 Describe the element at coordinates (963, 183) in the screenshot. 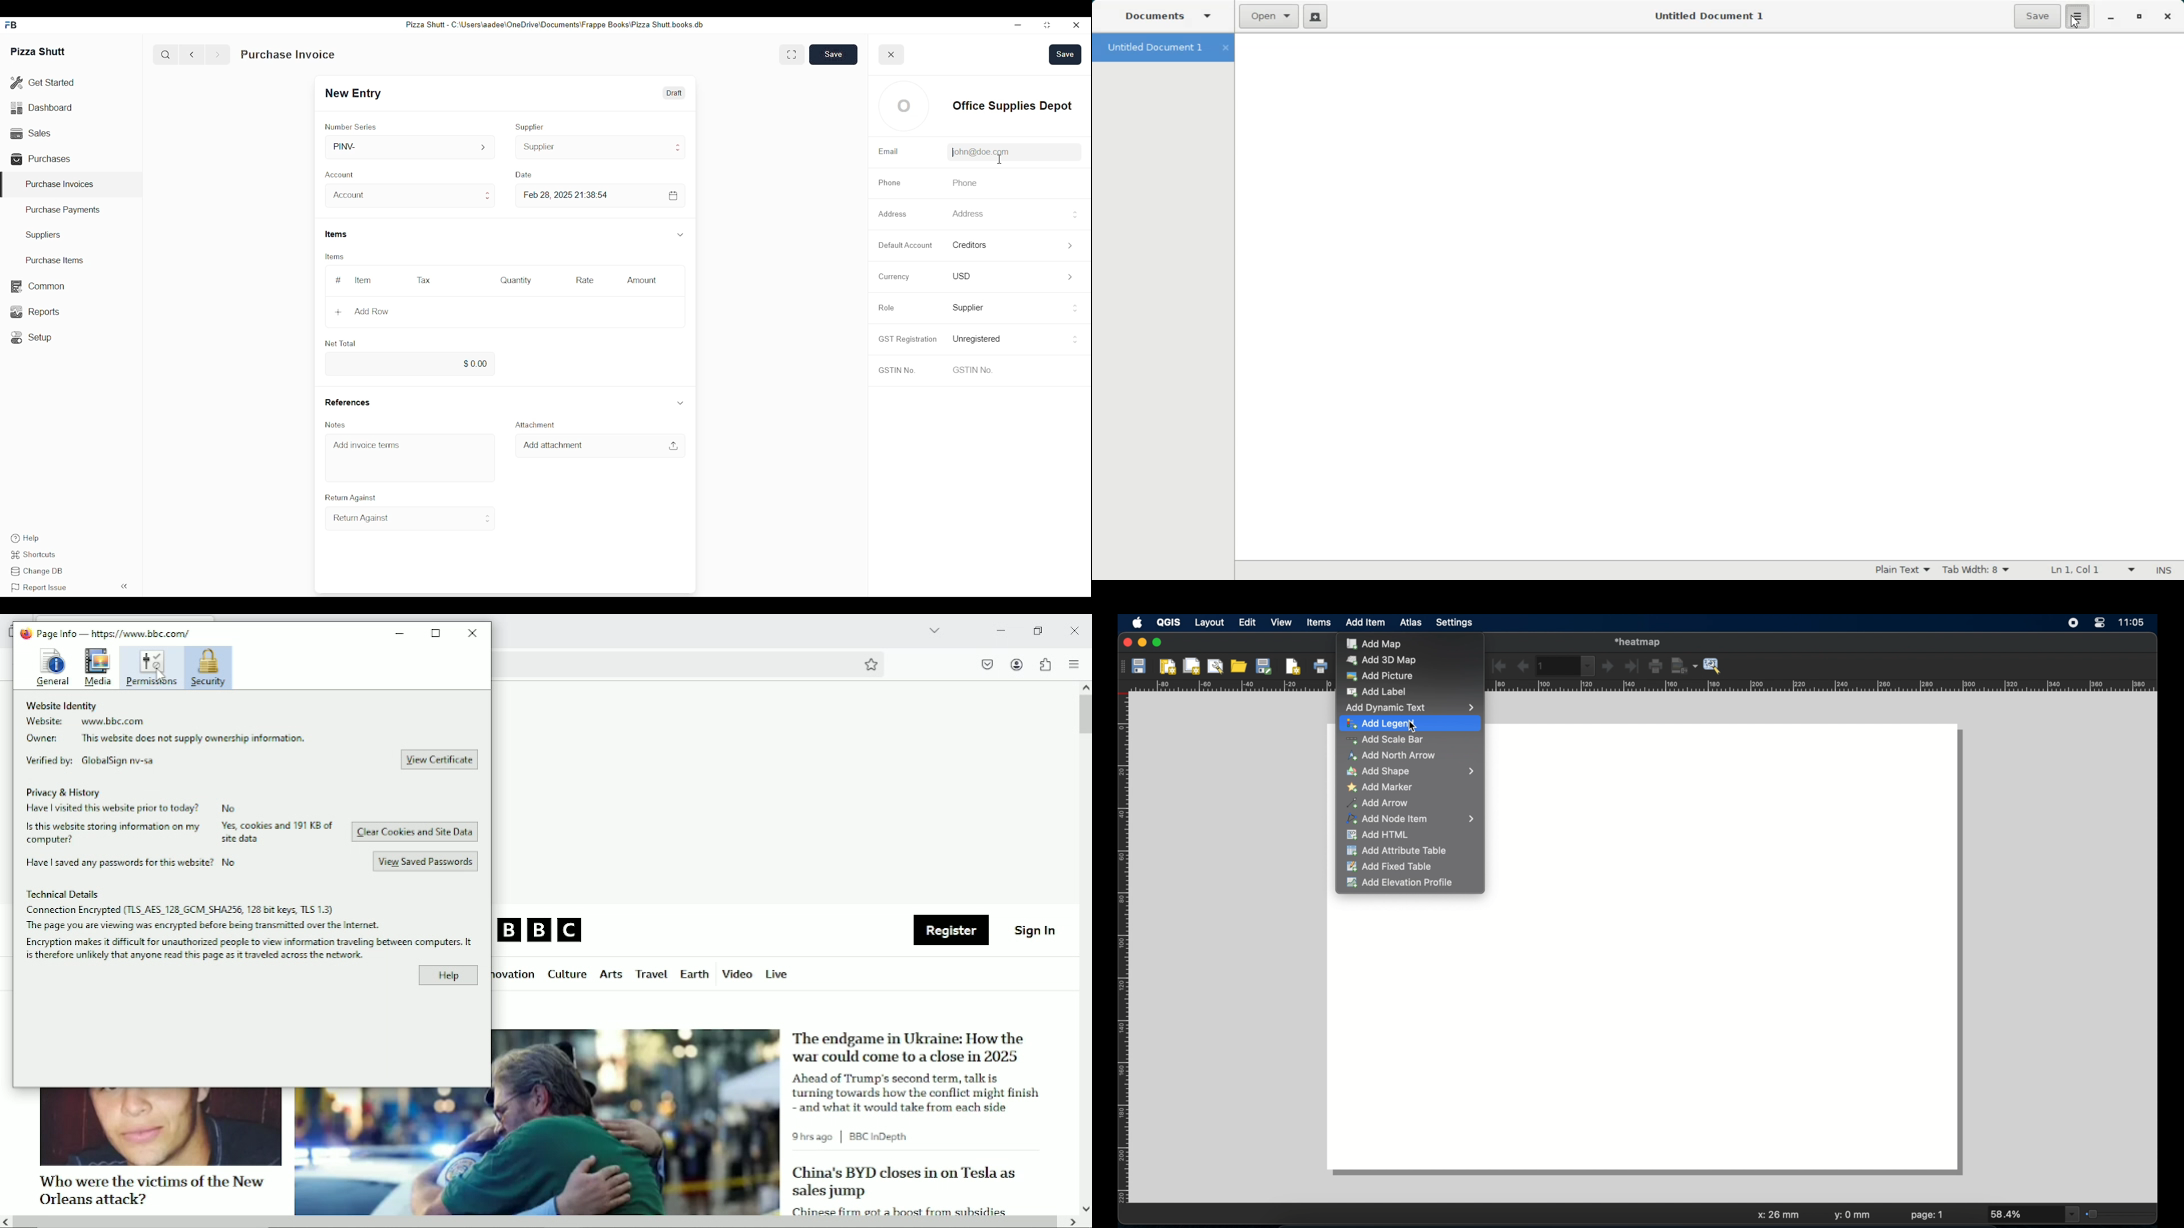

I see `Phone` at that location.